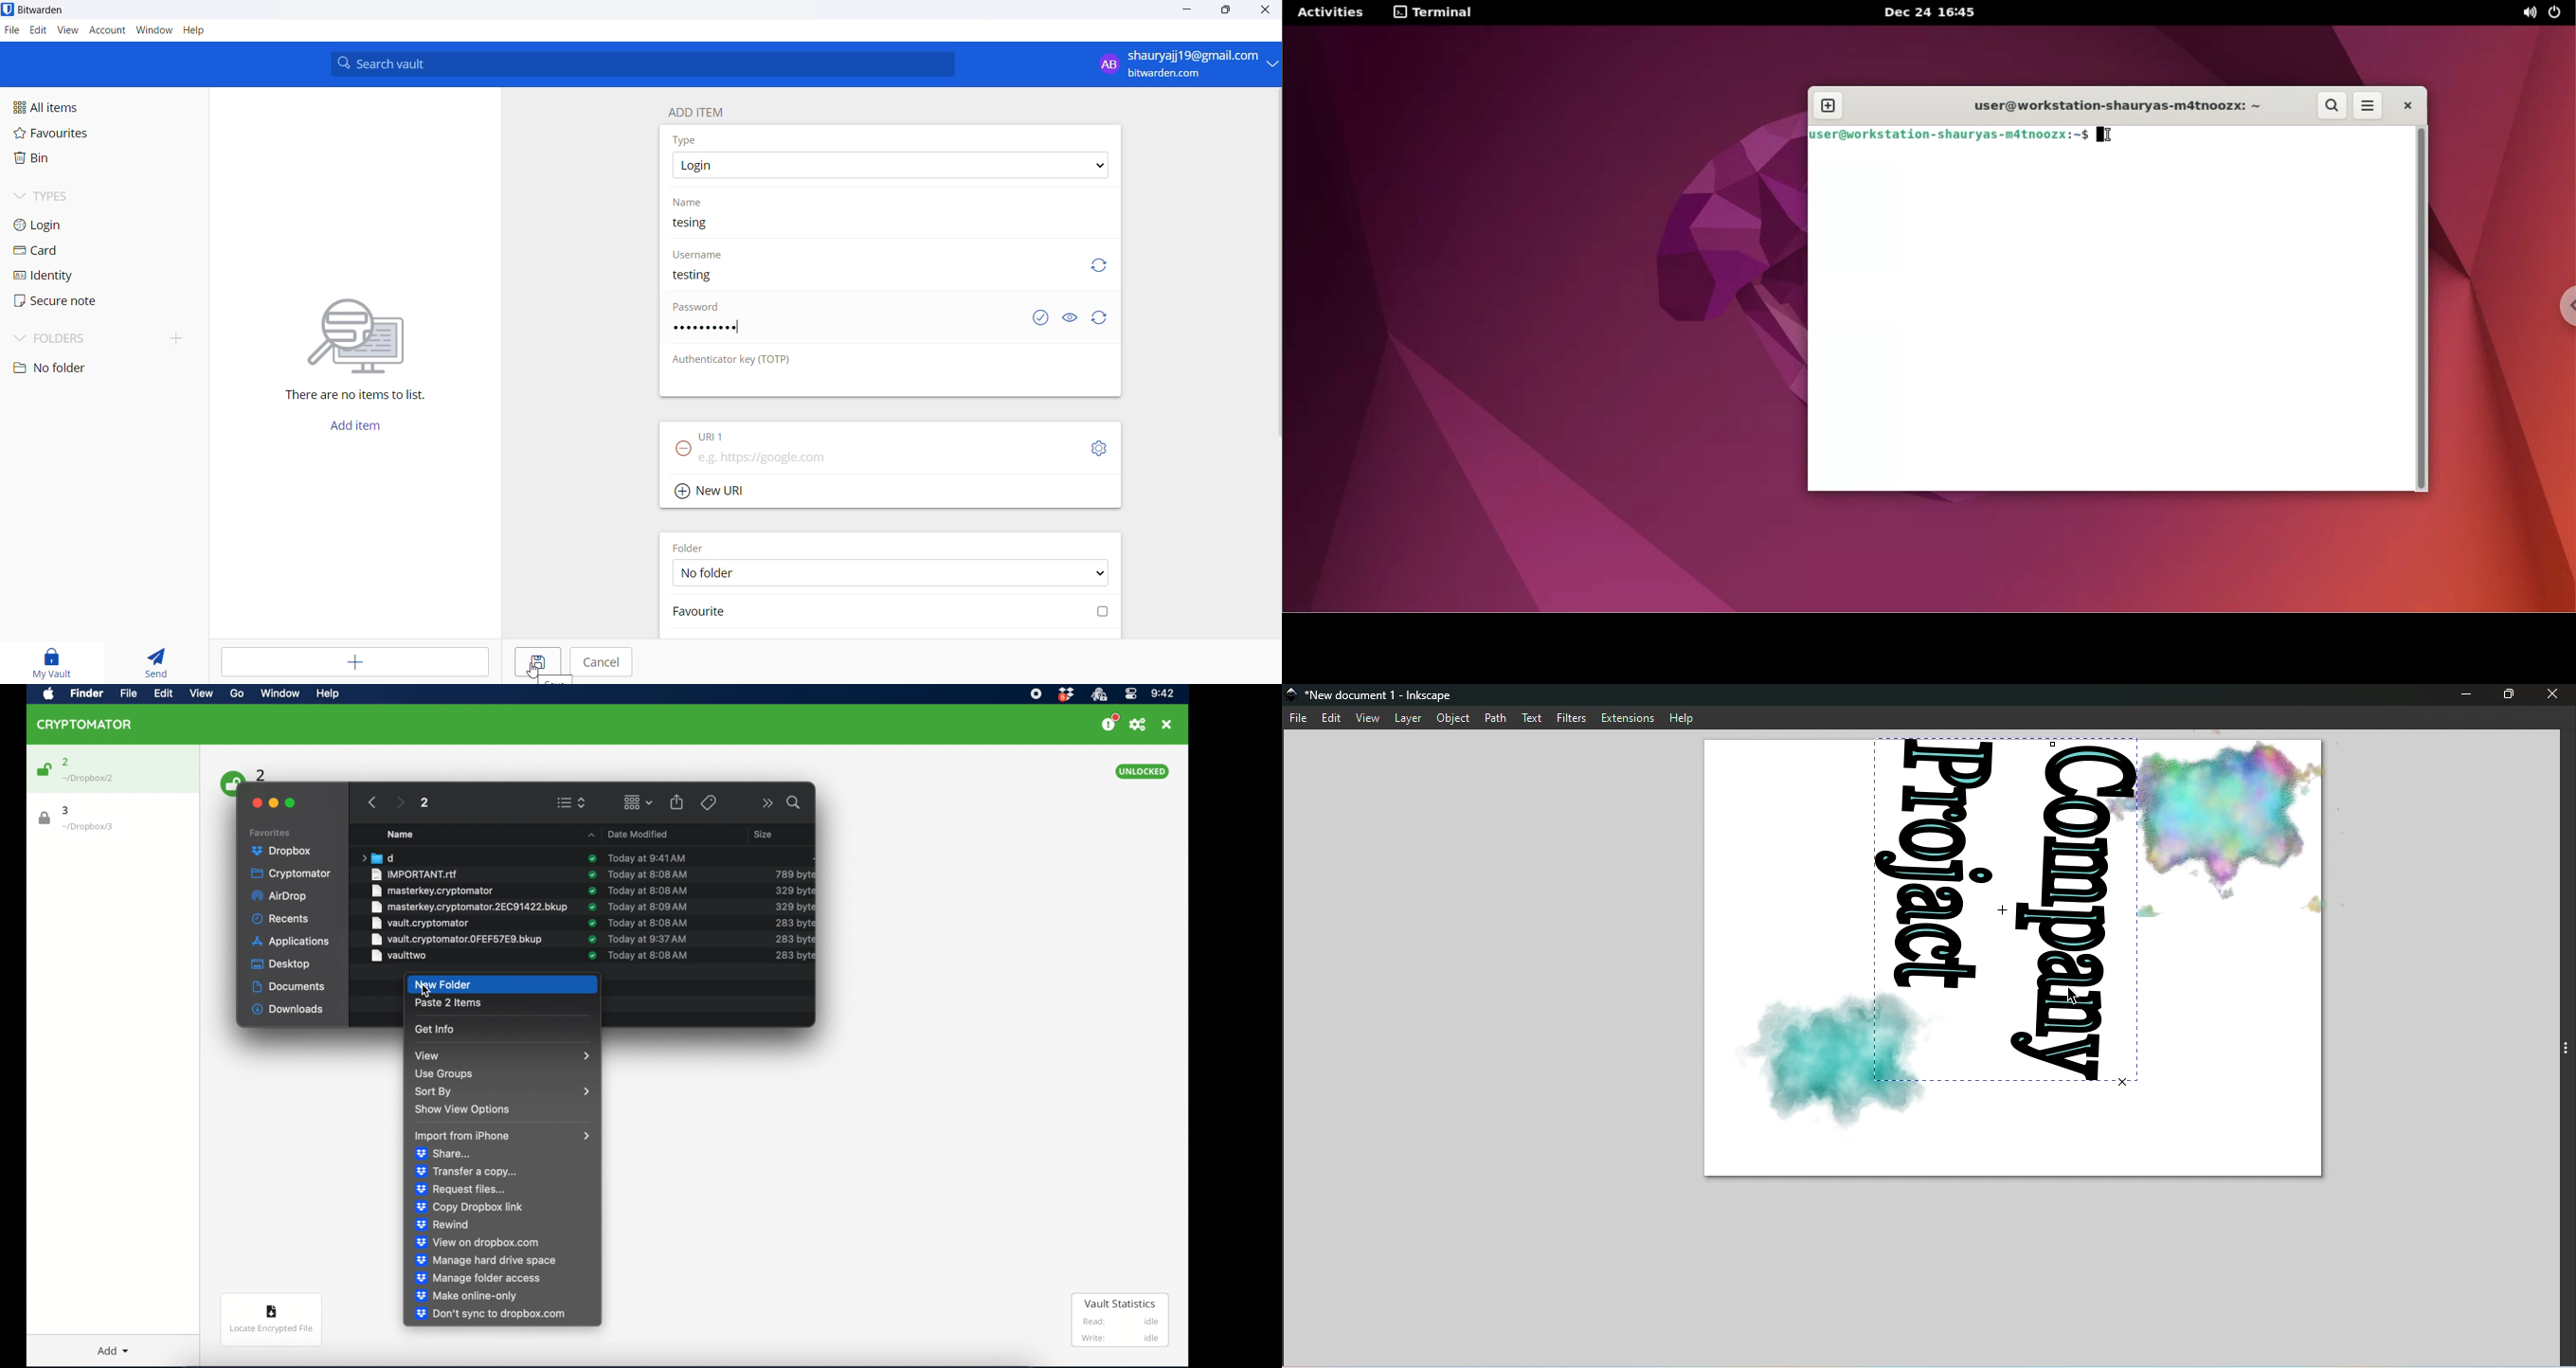 This screenshot has width=2576, height=1372. I want to click on name, so click(400, 834).